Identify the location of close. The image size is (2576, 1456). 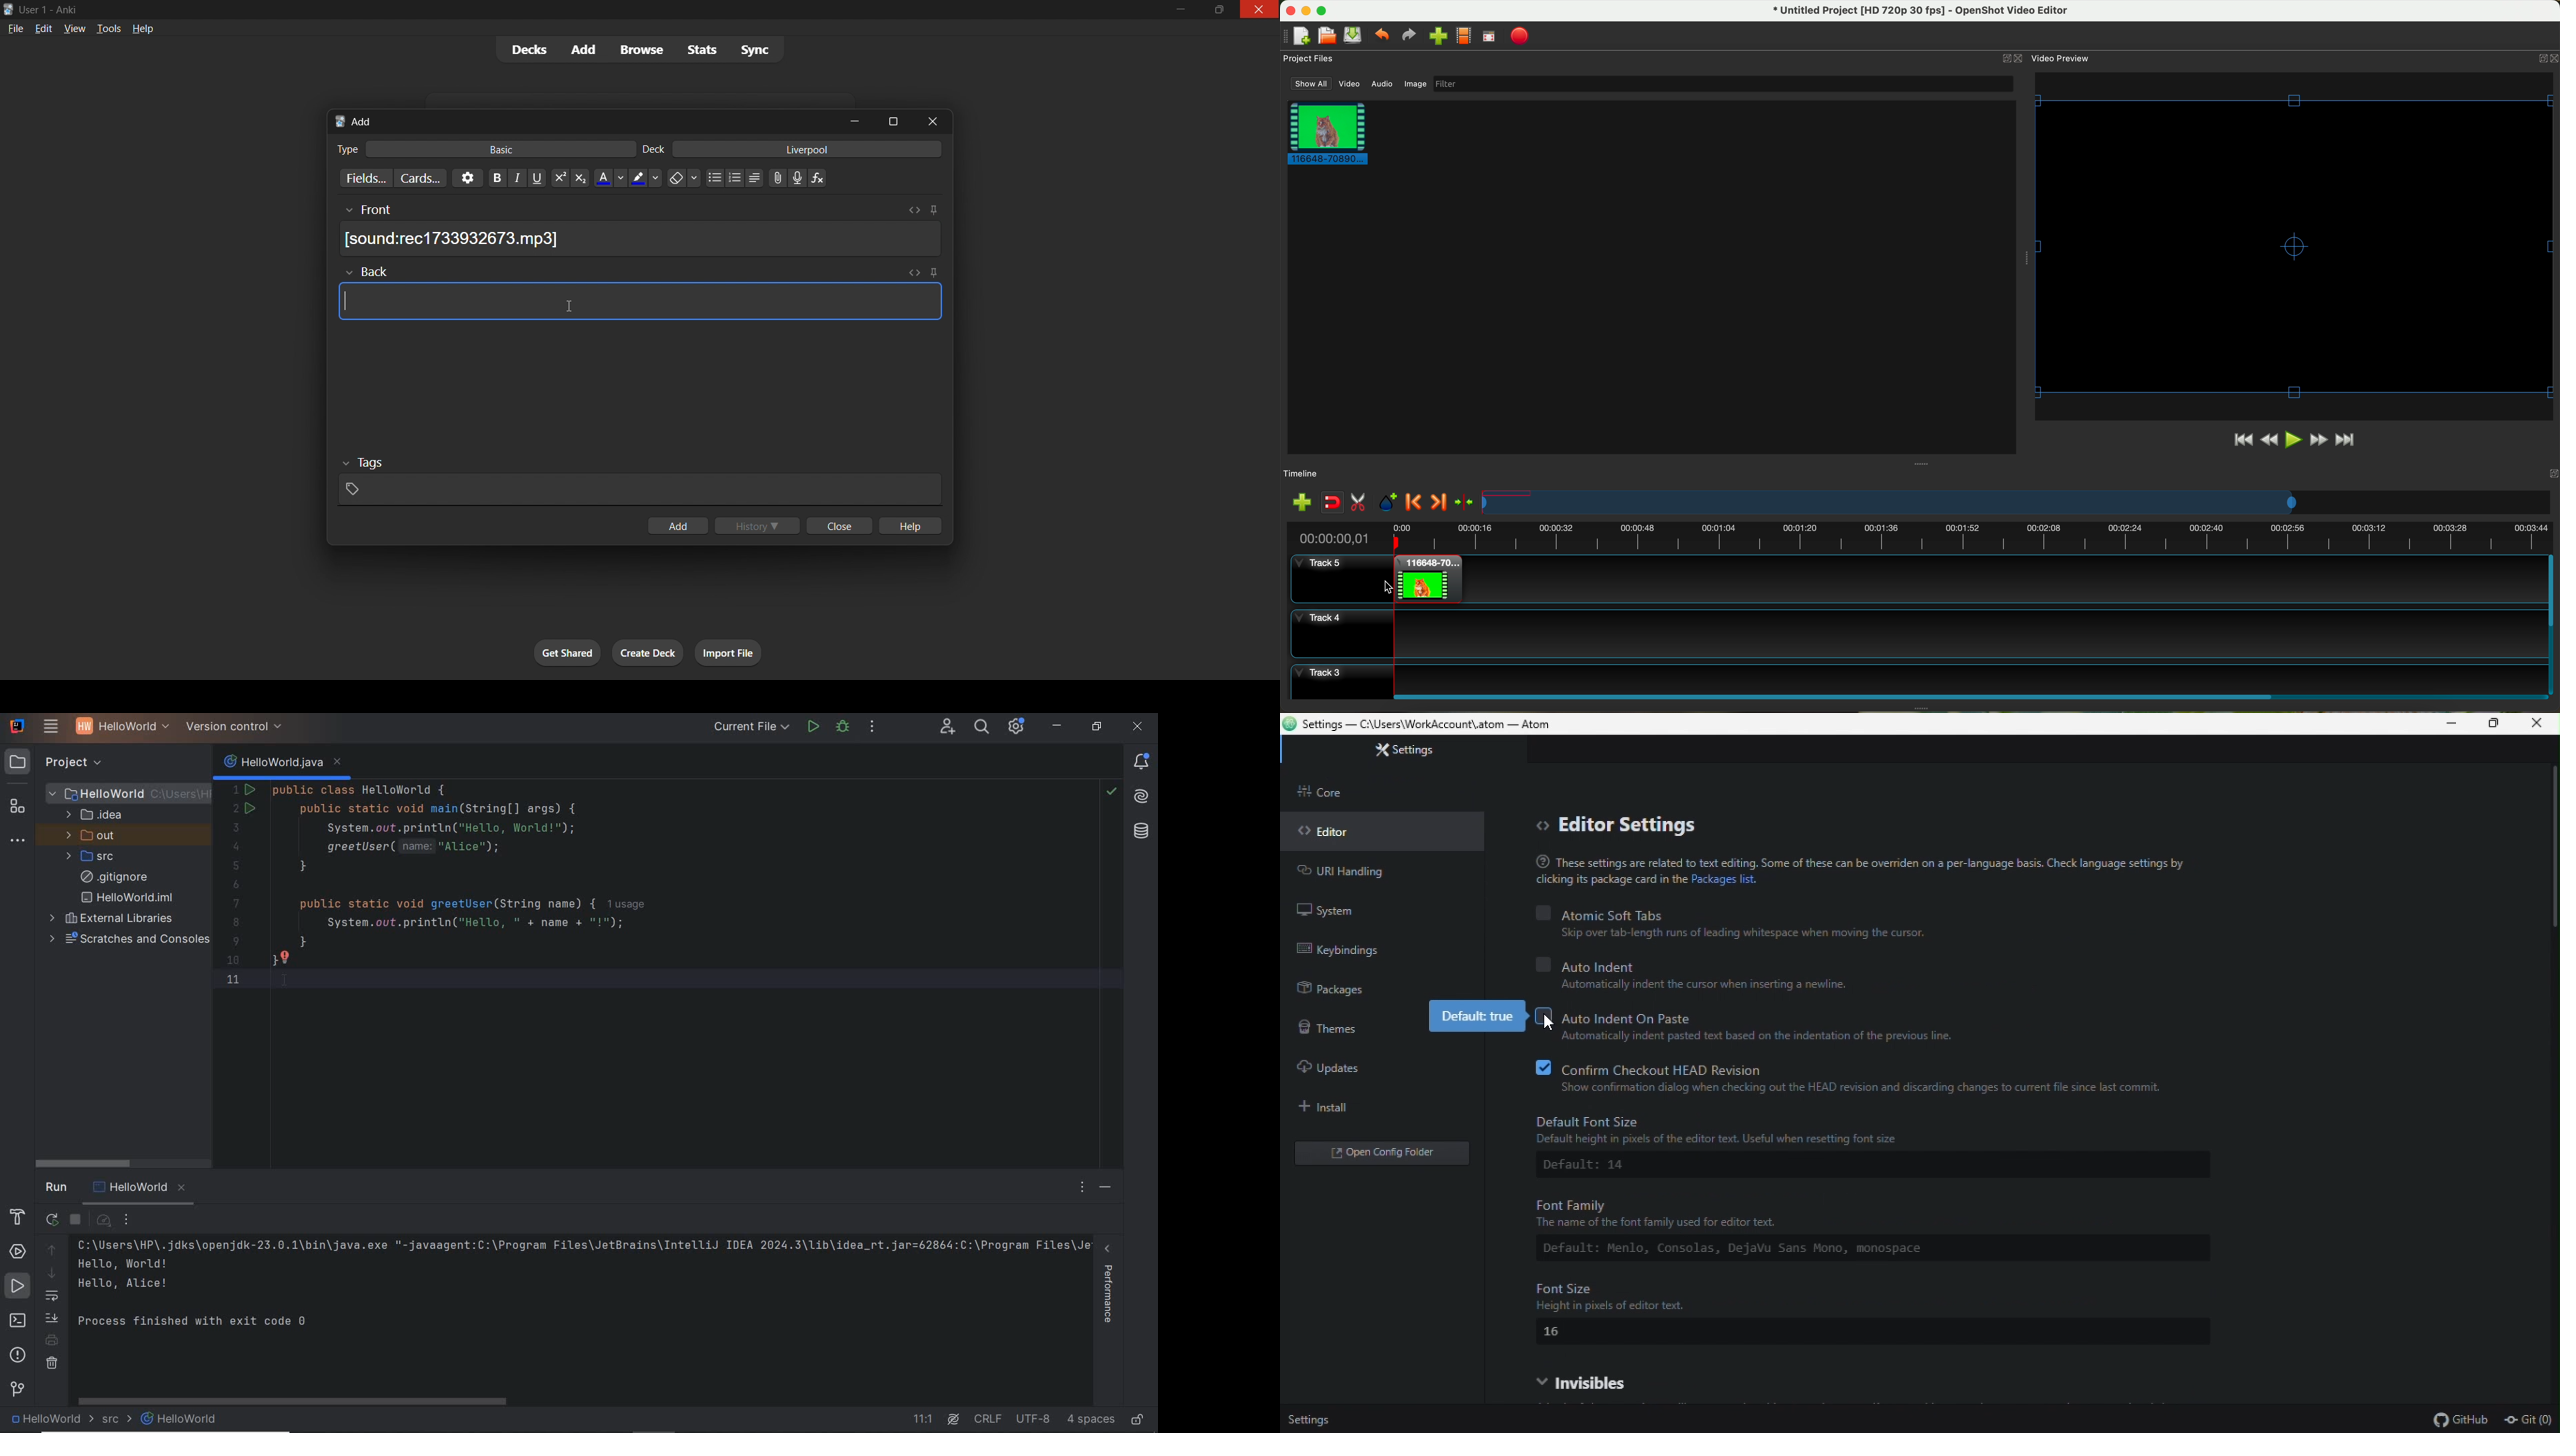
(2546, 60).